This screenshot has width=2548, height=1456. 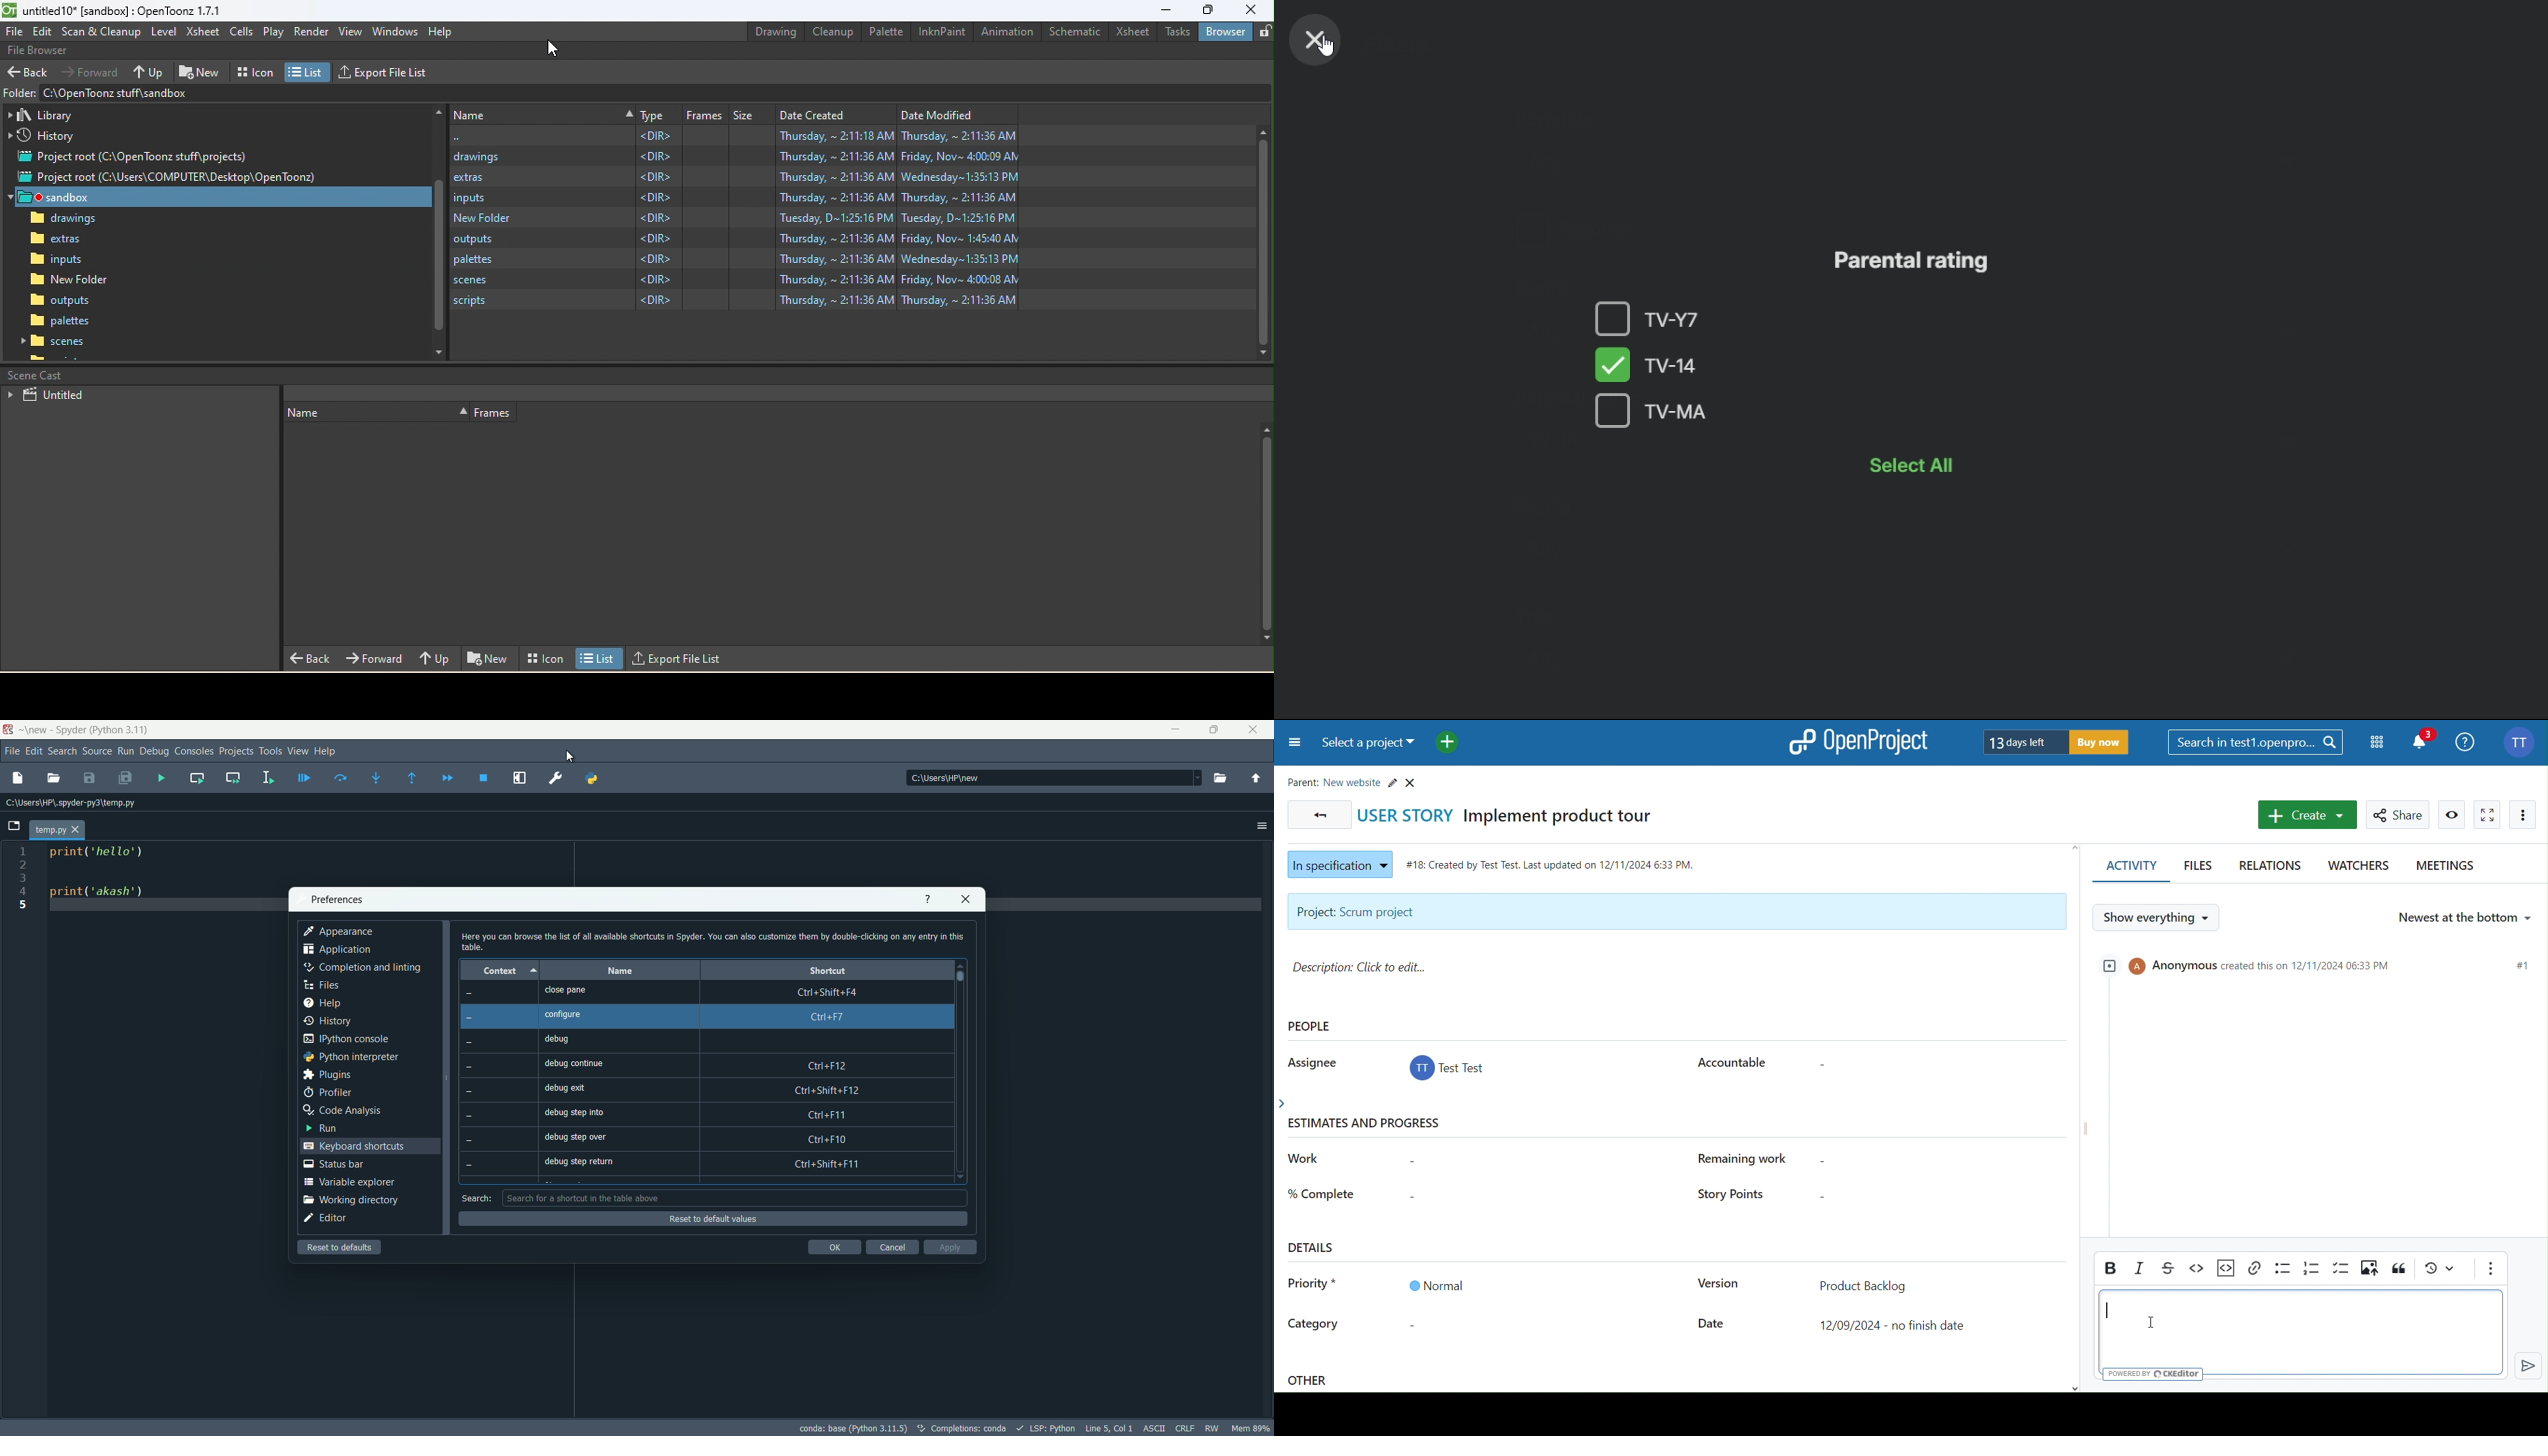 I want to click on history, so click(x=328, y=1021).